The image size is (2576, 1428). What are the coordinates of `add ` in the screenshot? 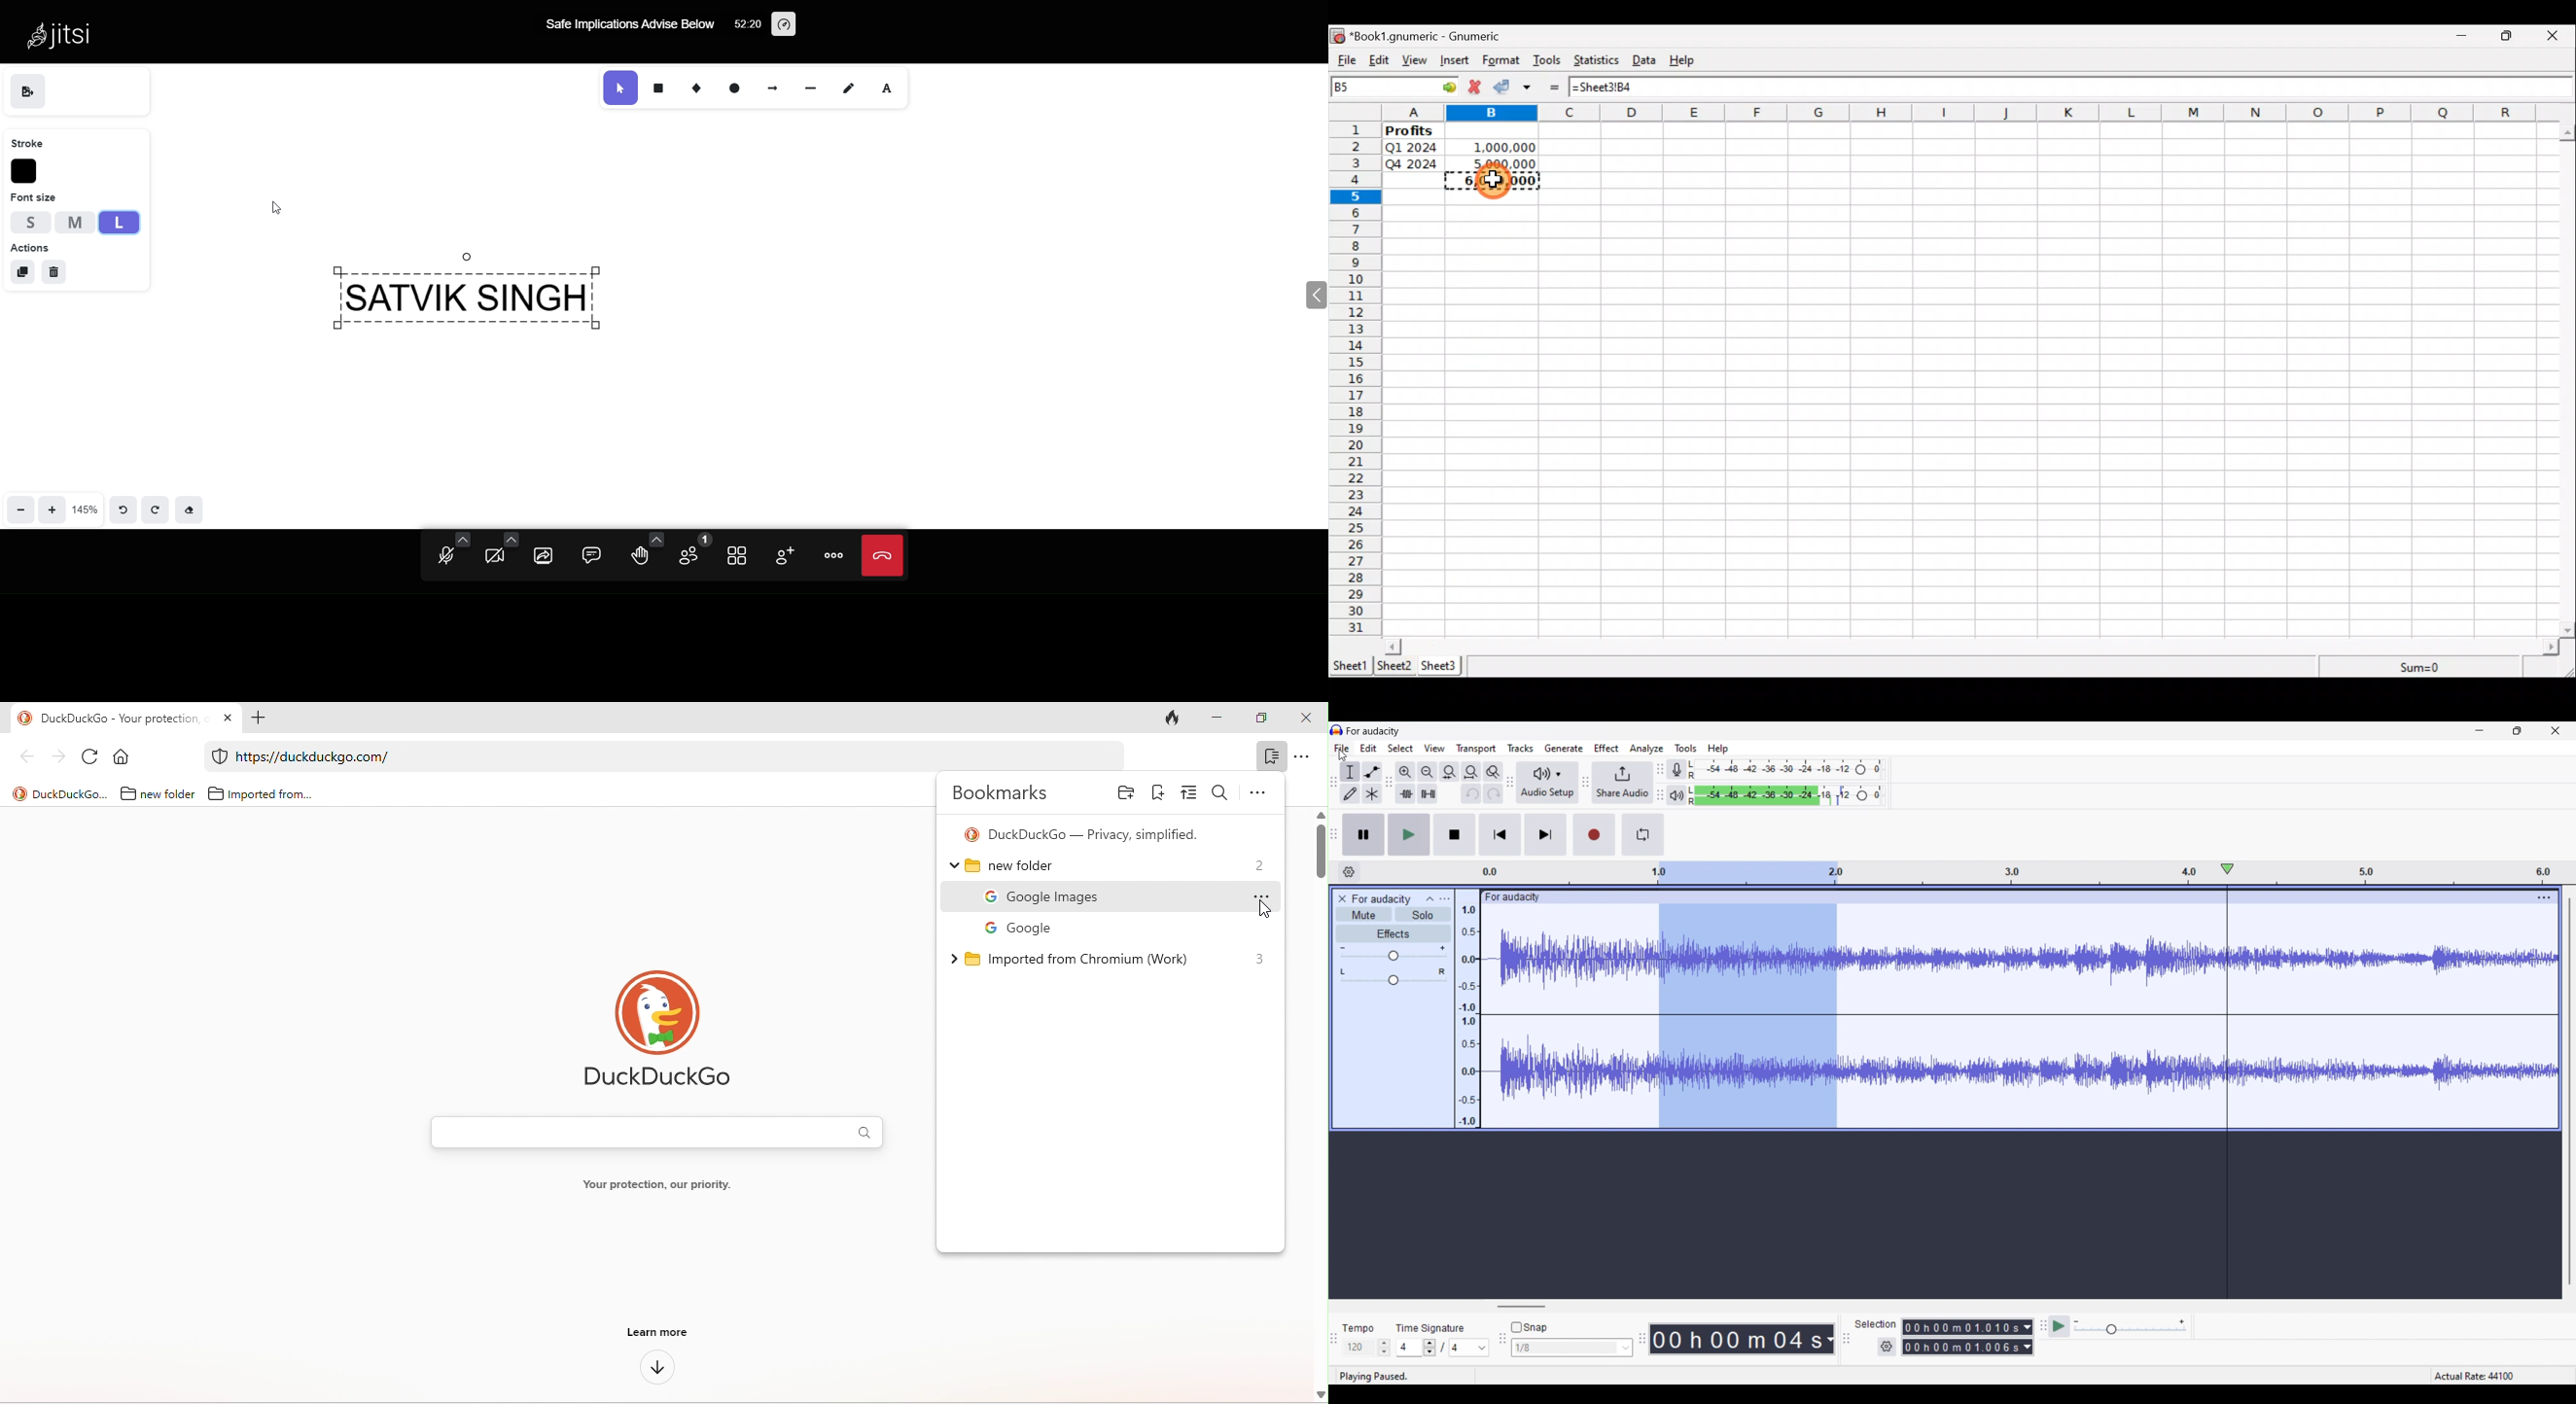 It's located at (264, 719).